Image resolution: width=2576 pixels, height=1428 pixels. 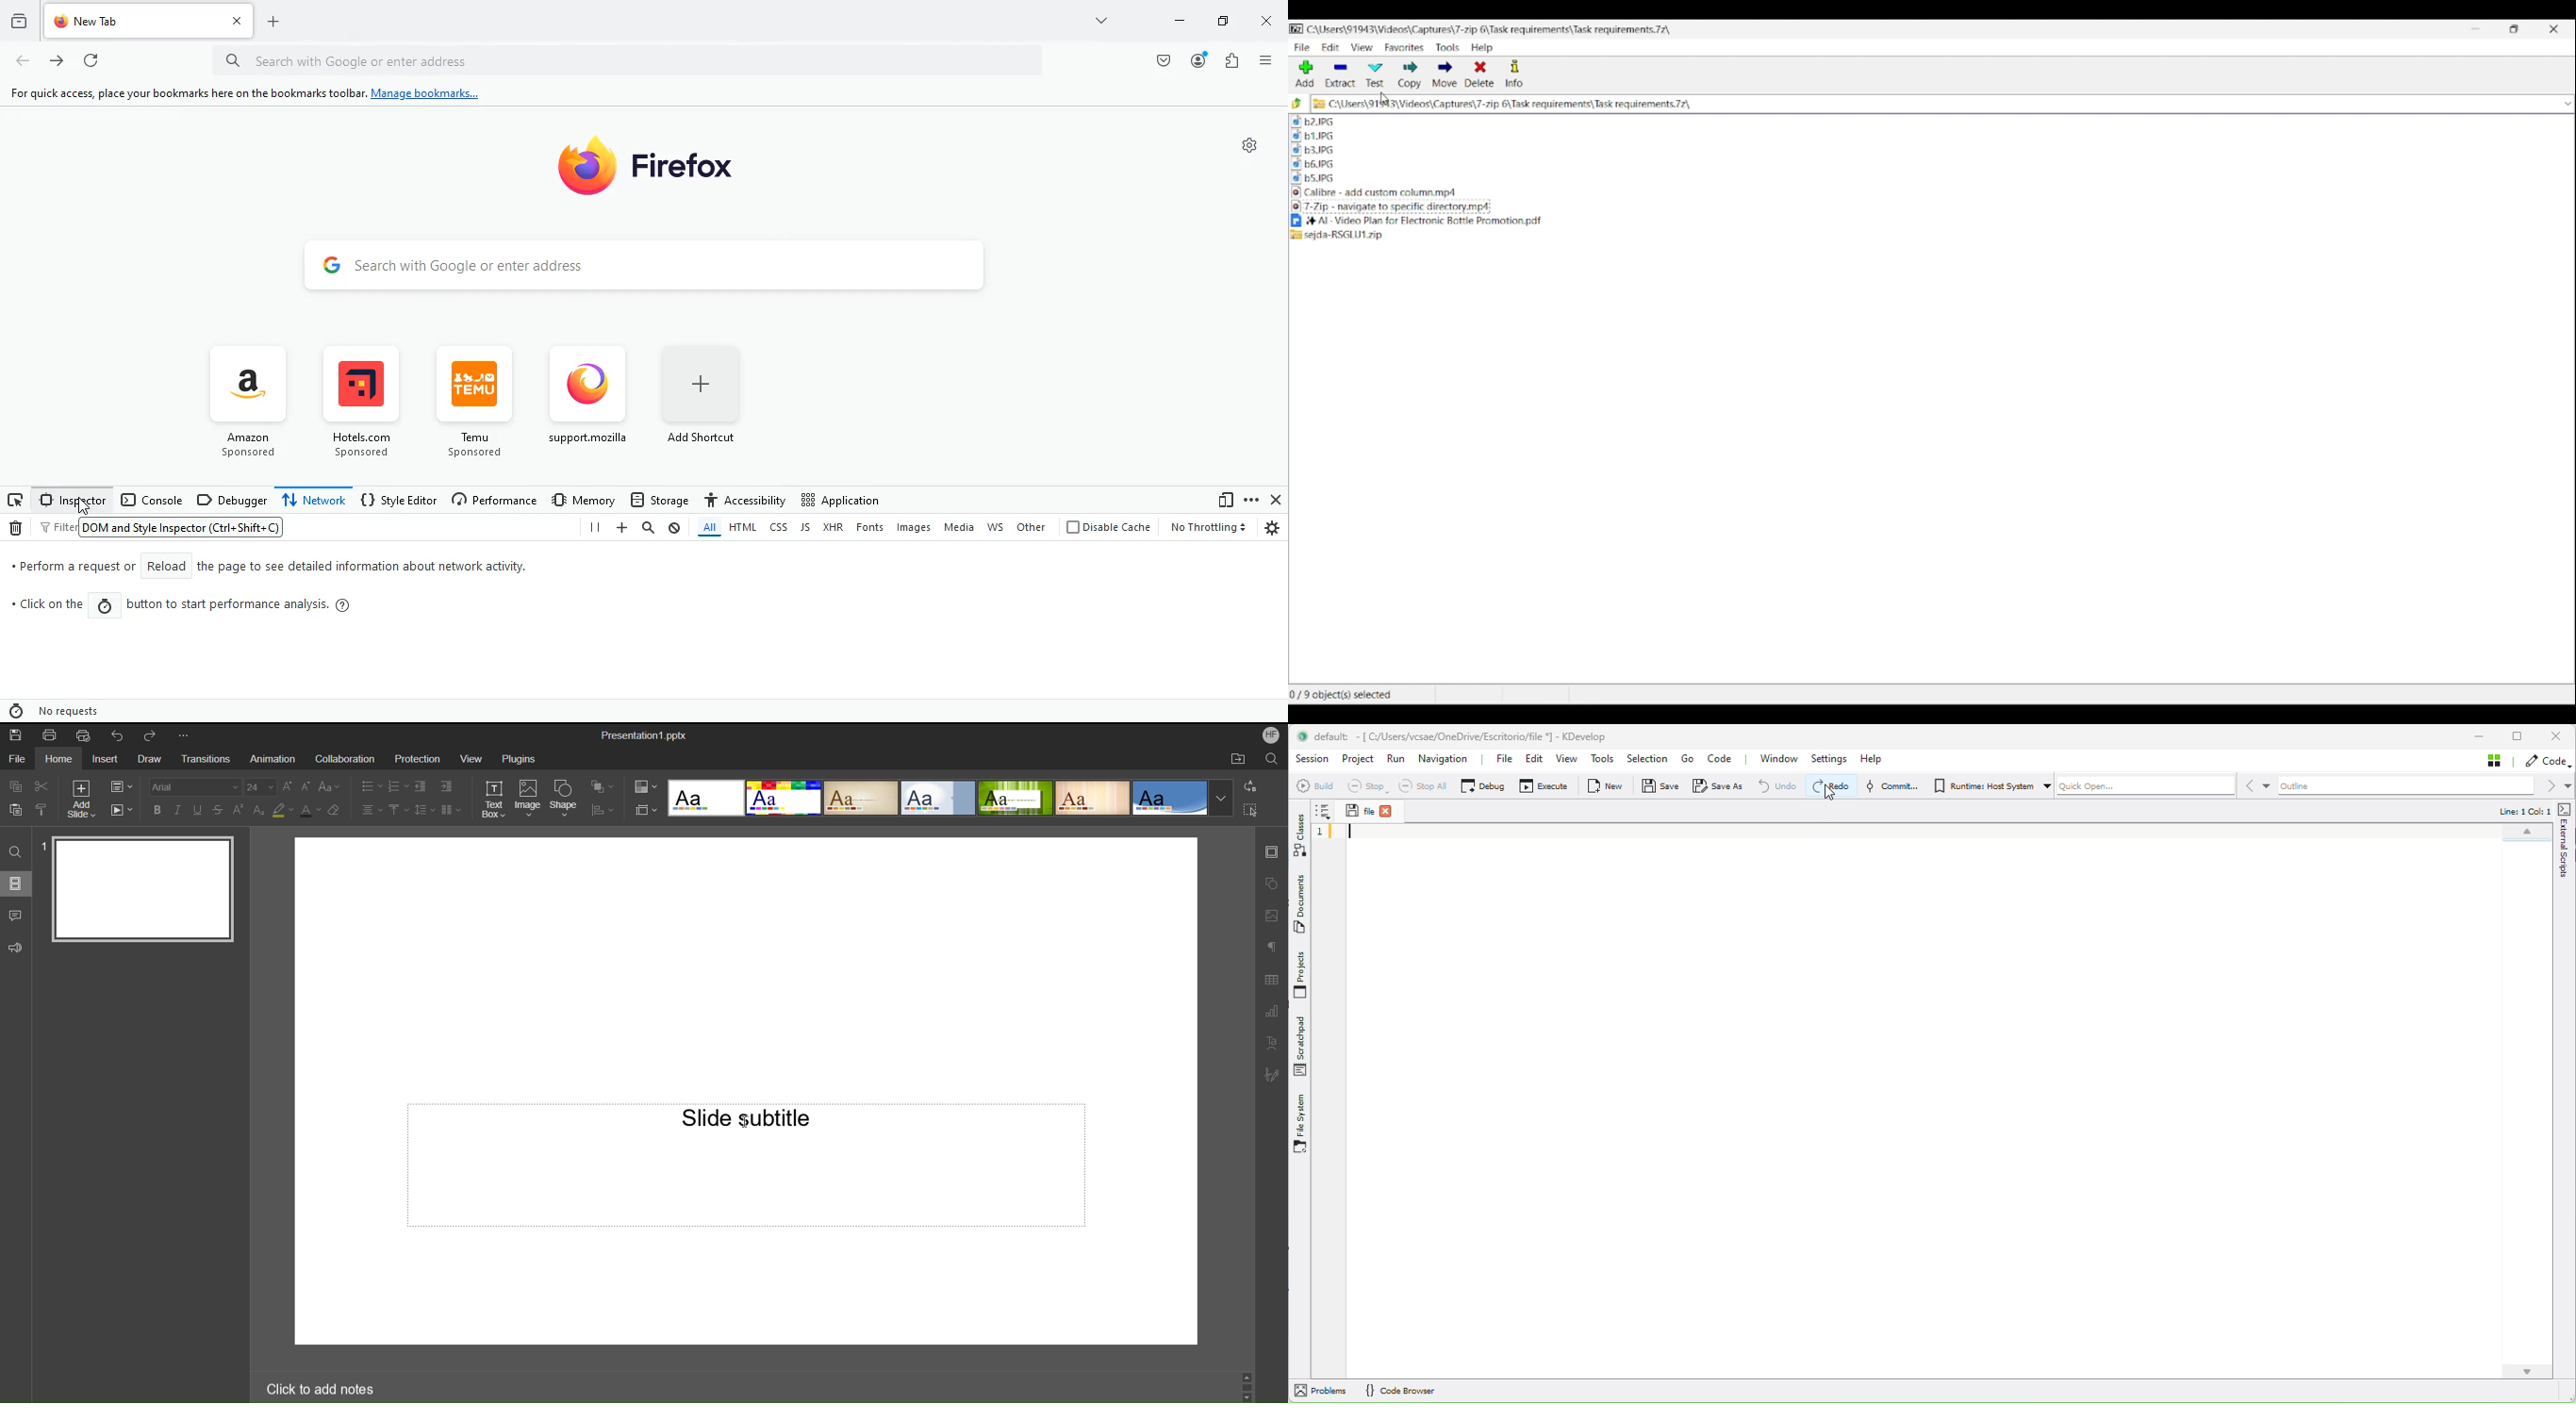 I want to click on Help menu, so click(x=1482, y=48).